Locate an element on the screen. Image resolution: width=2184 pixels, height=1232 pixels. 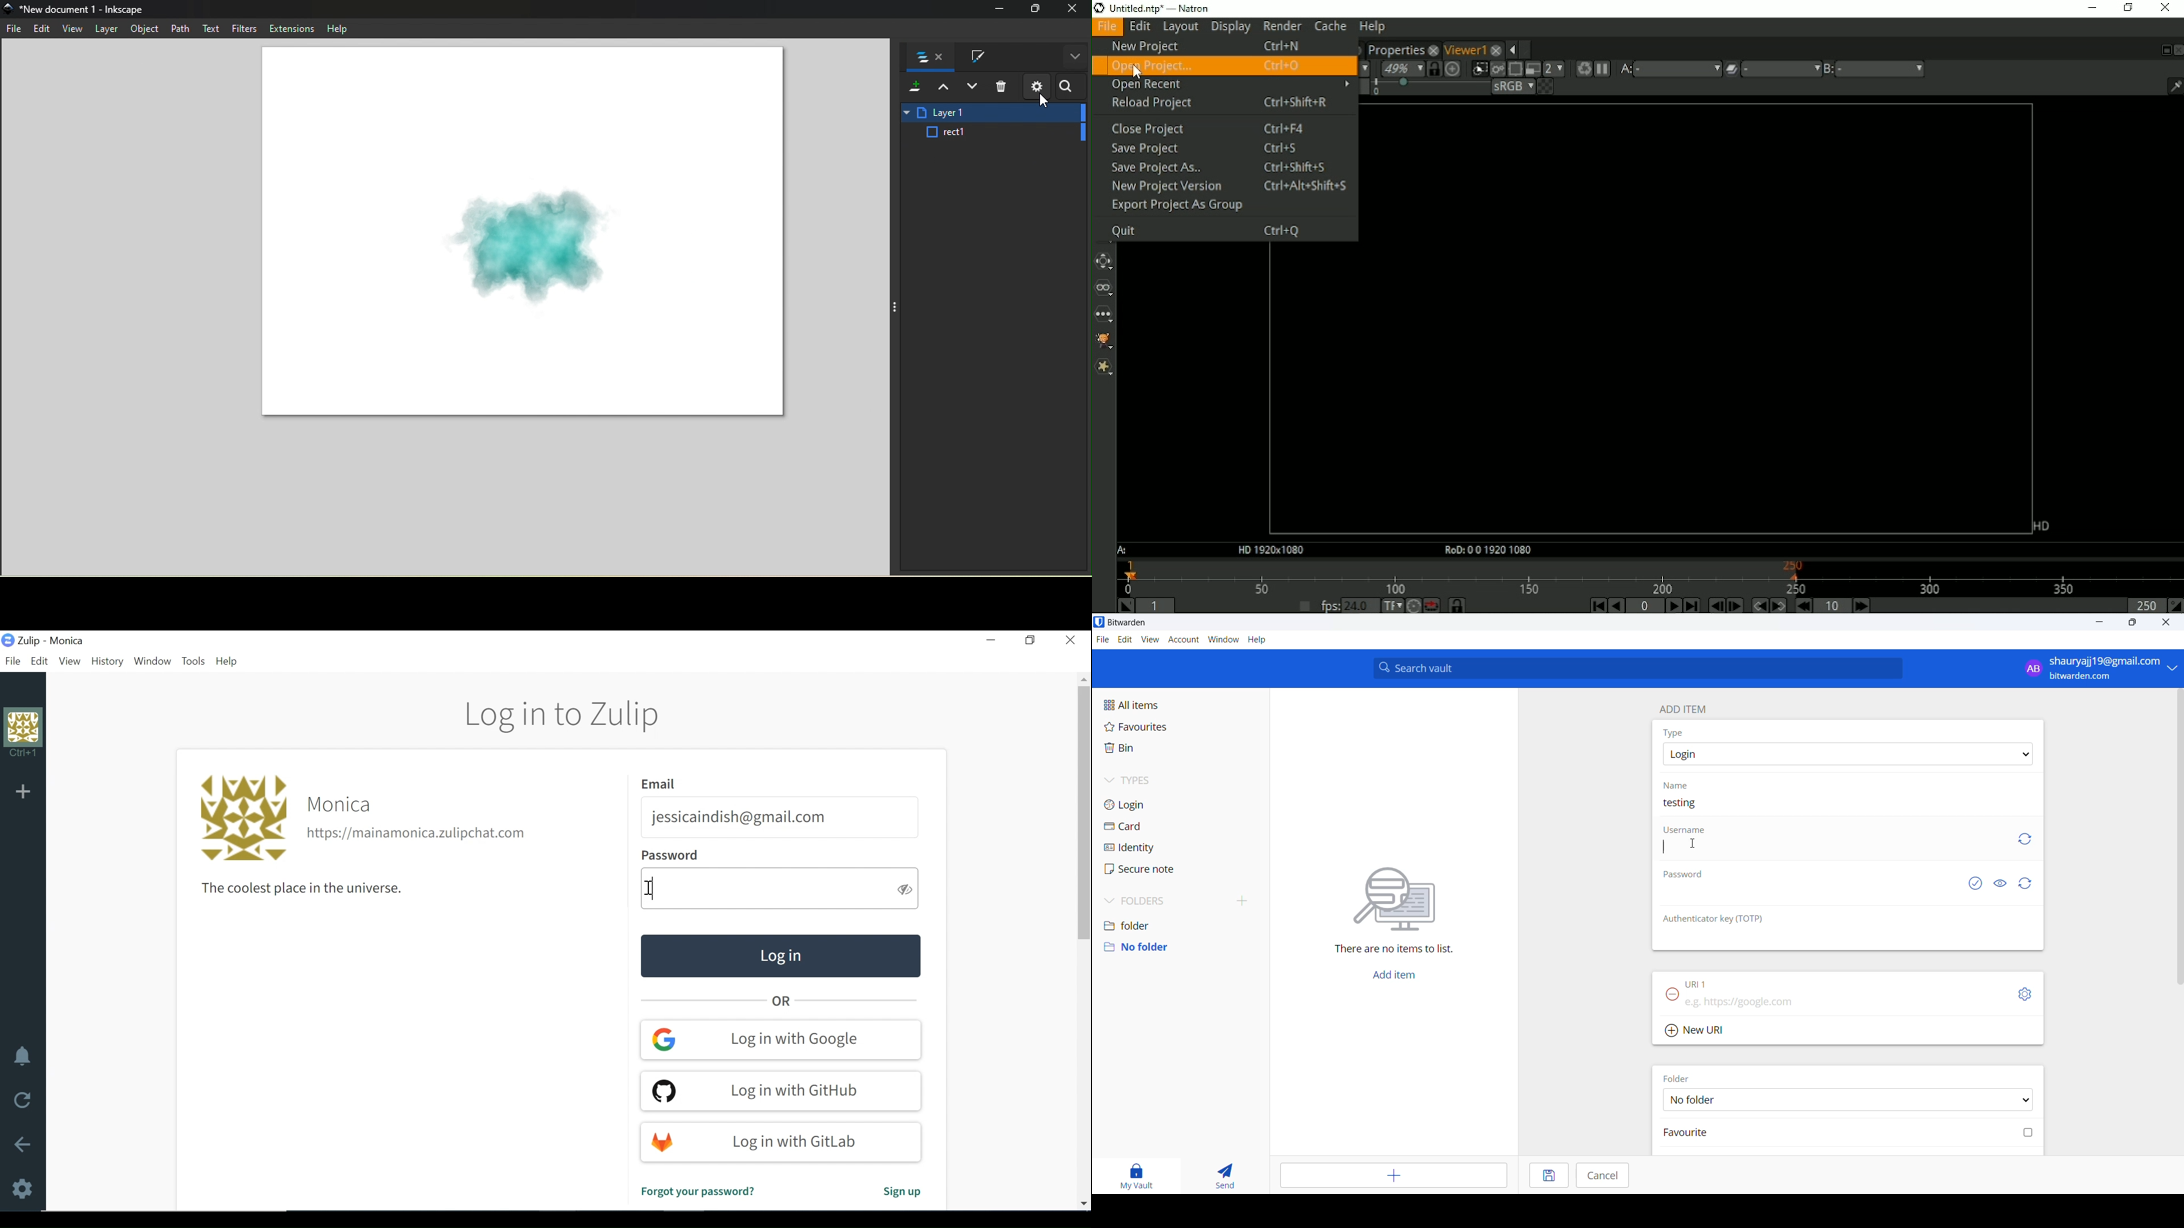
Scroll up is located at coordinates (1085, 678).